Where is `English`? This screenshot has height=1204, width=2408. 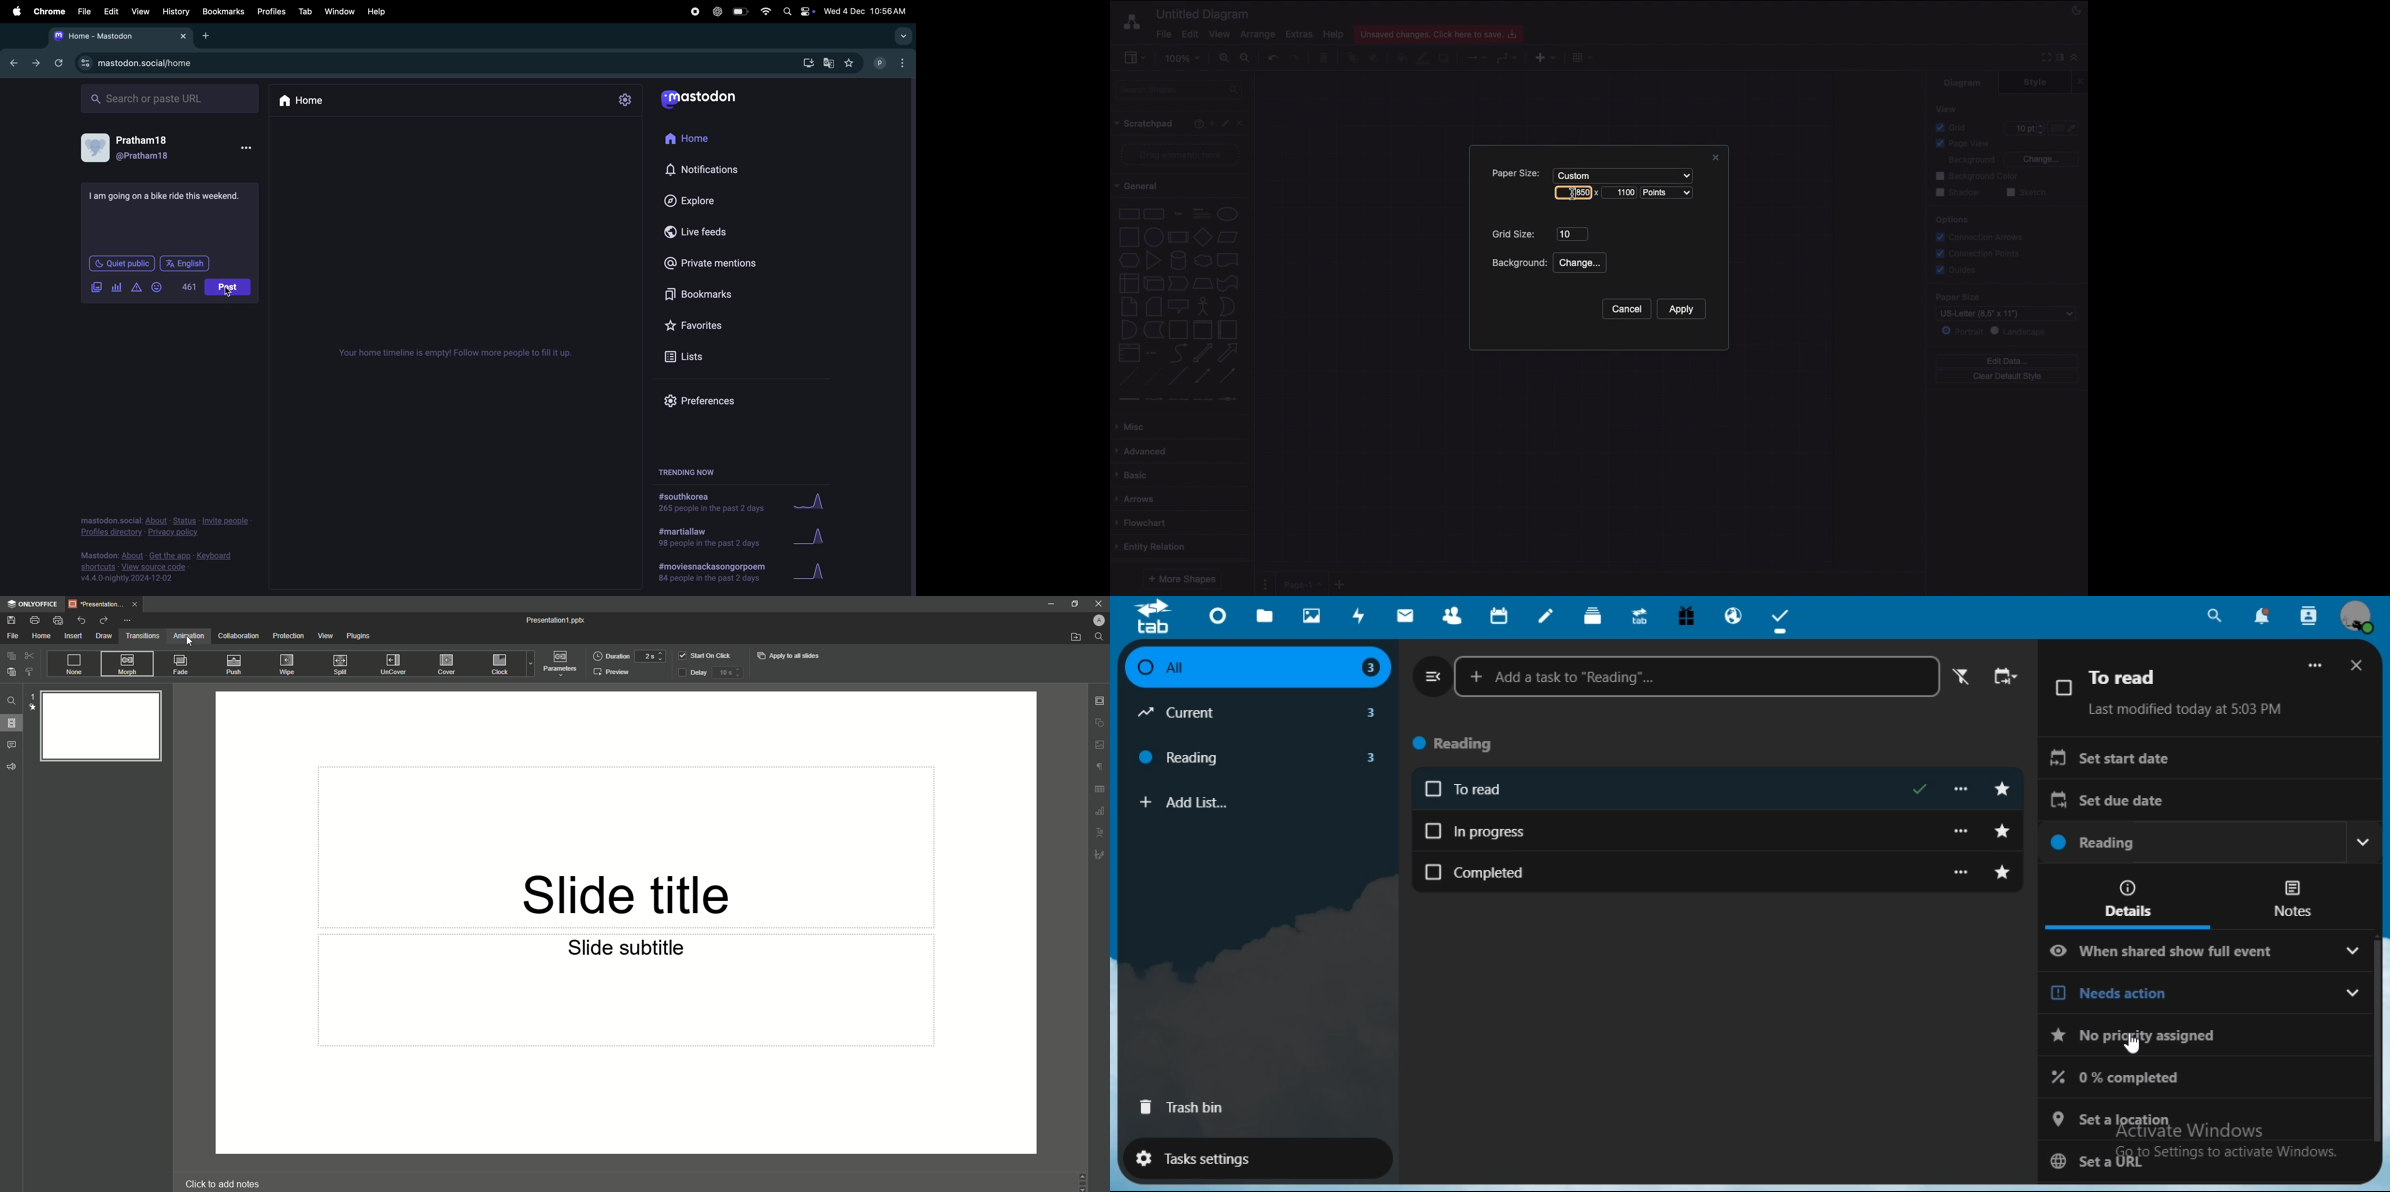
English is located at coordinates (186, 264).